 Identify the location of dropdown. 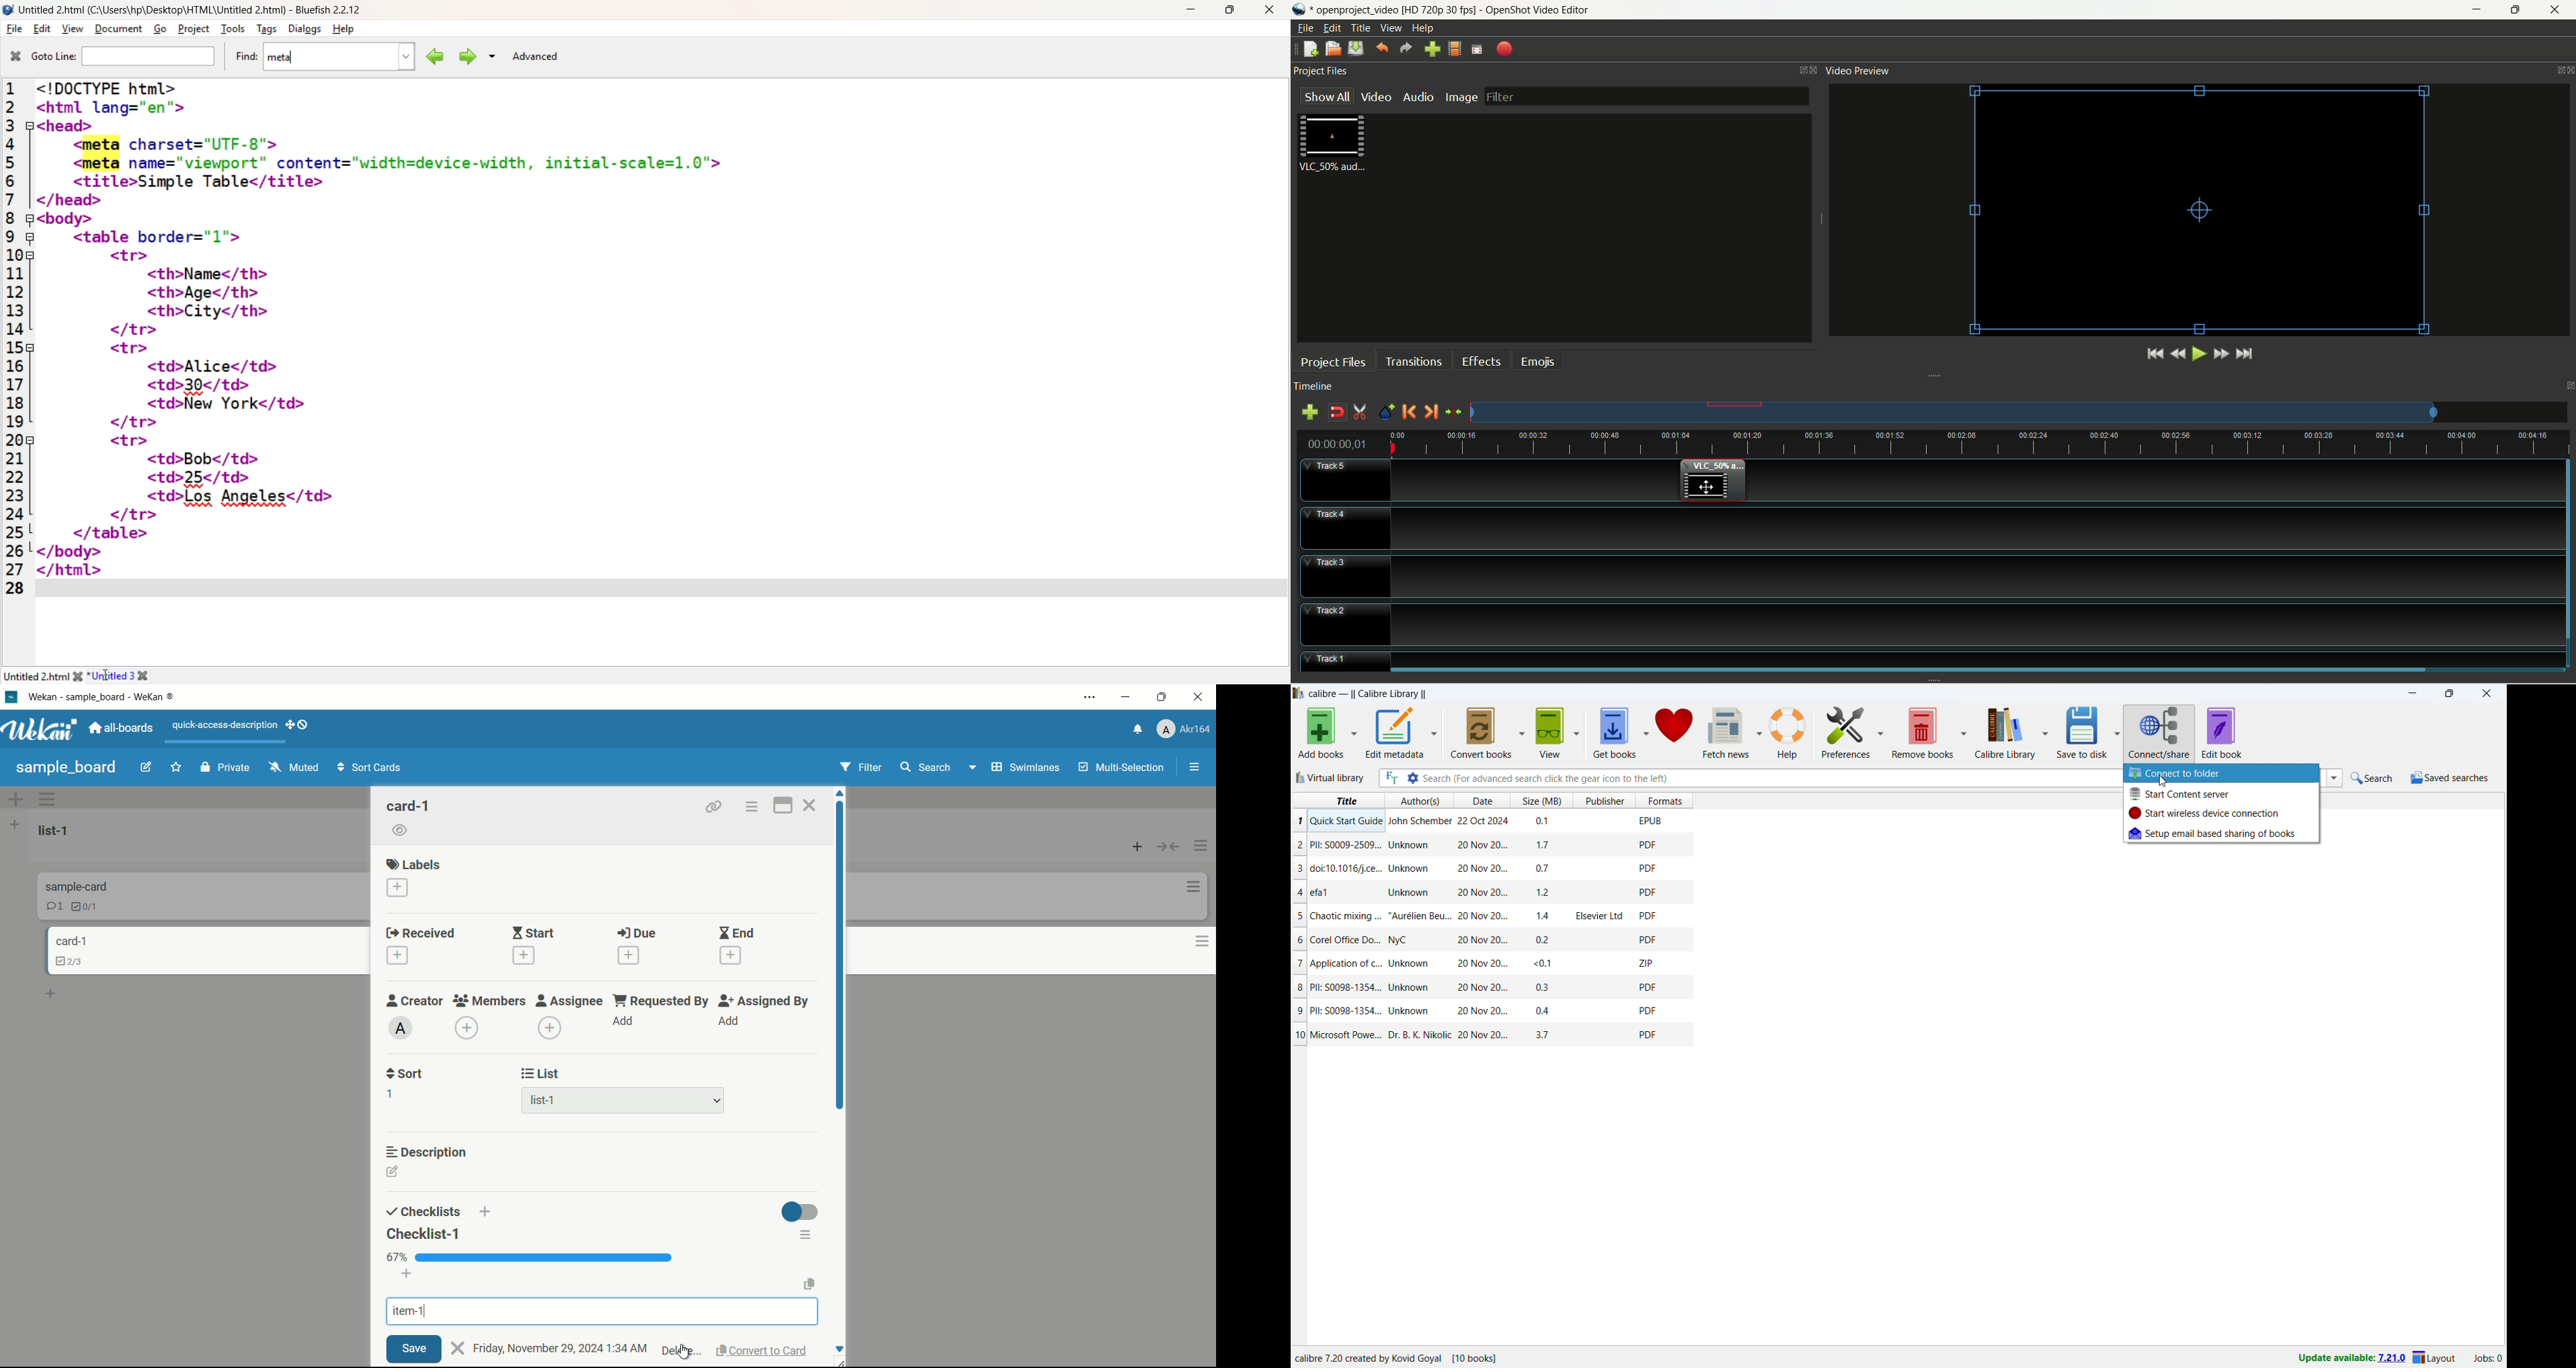
(717, 1100).